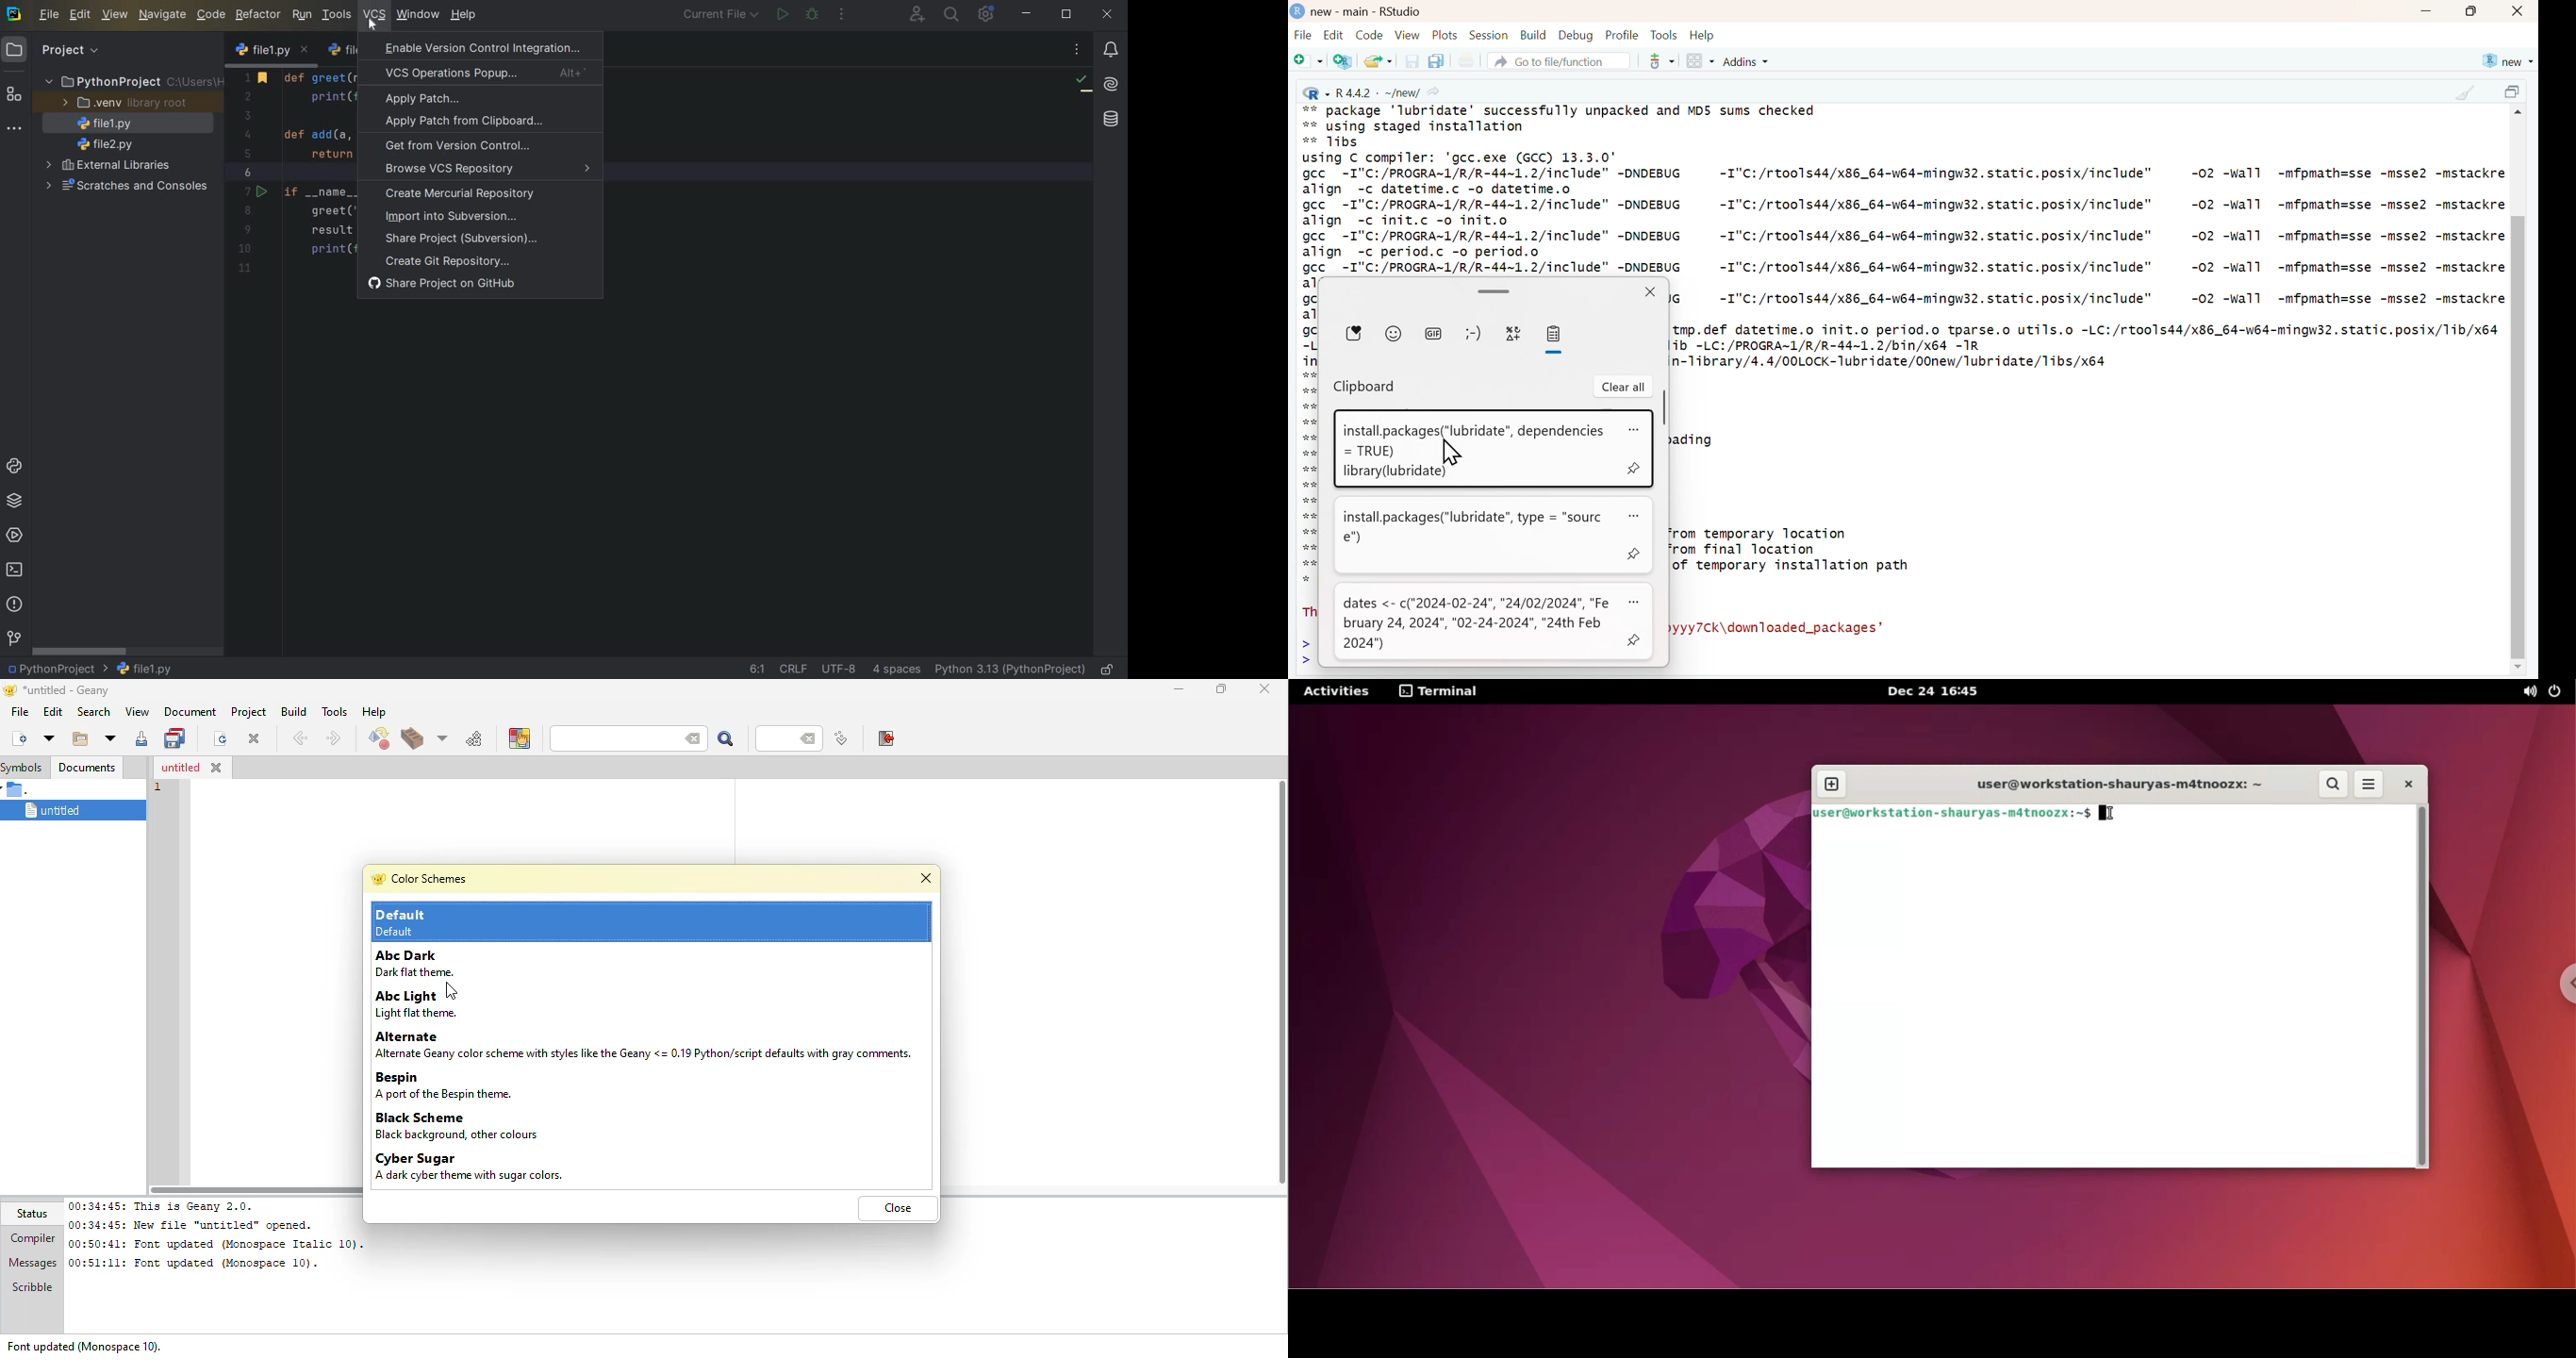  What do you see at coordinates (378, 739) in the screenshot?
I see `compile` at bounding box center [378, 739].